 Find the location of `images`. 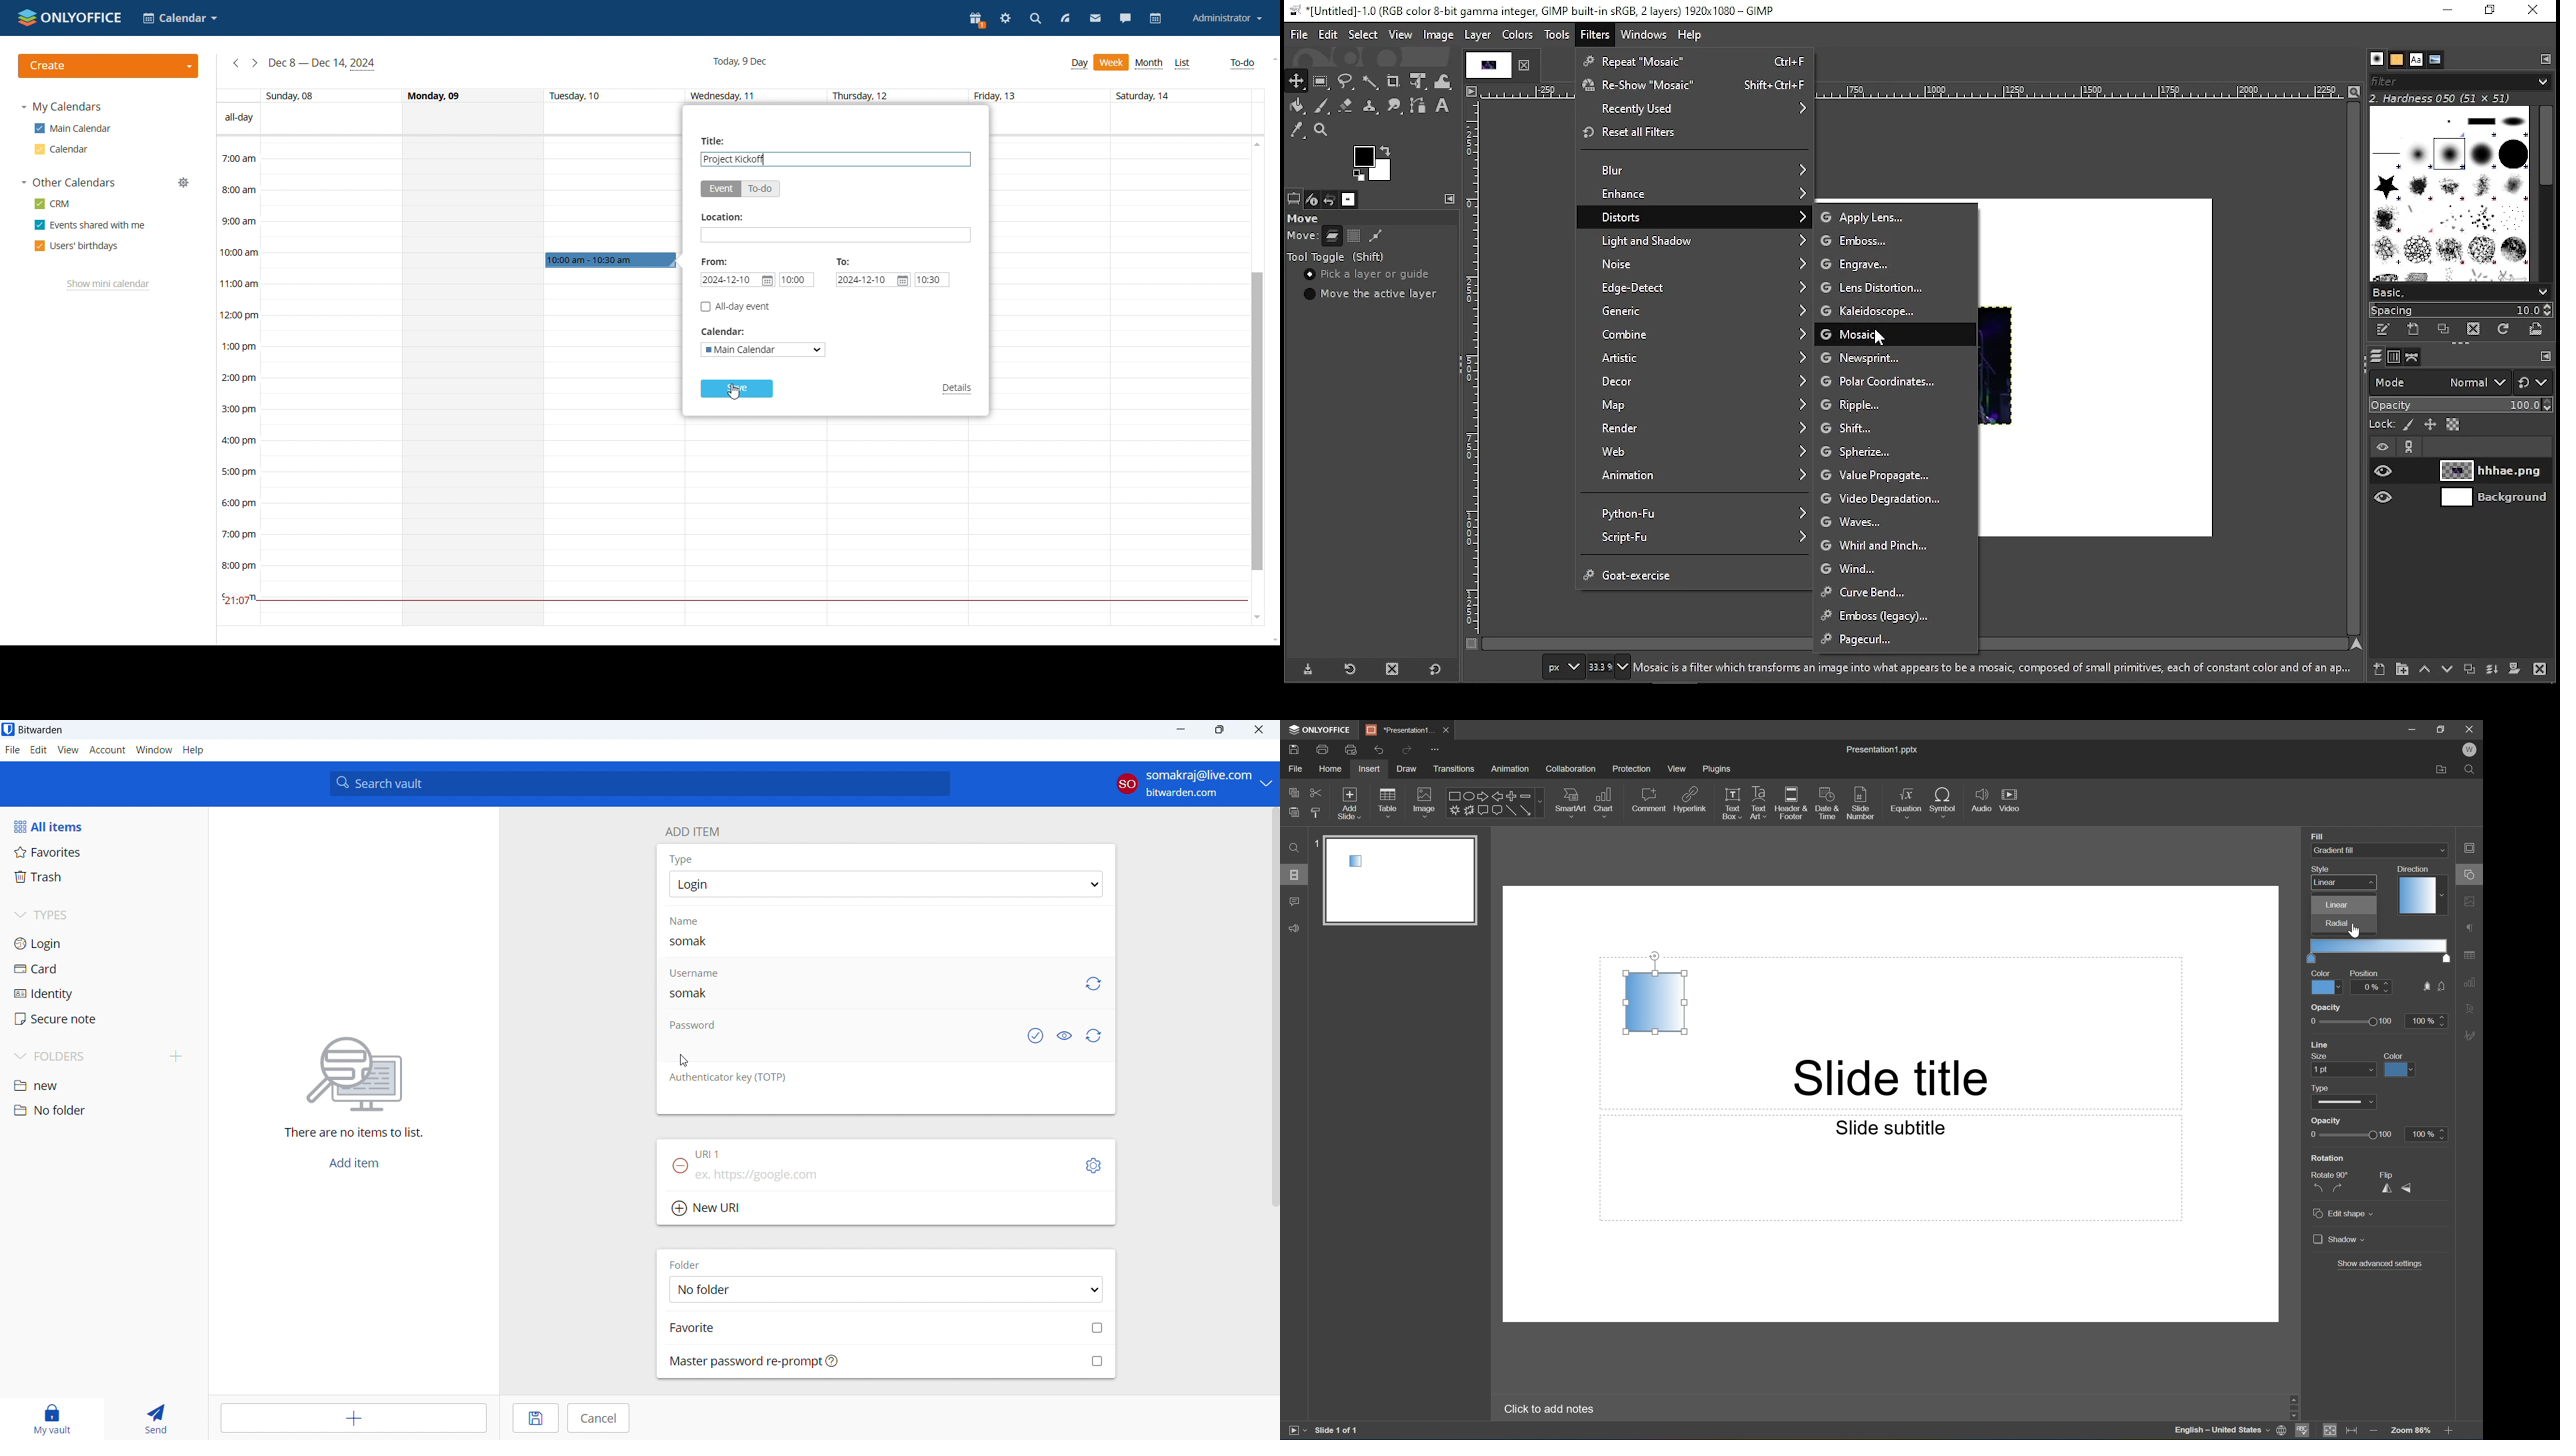

images is located at coordinates (1349, 200).